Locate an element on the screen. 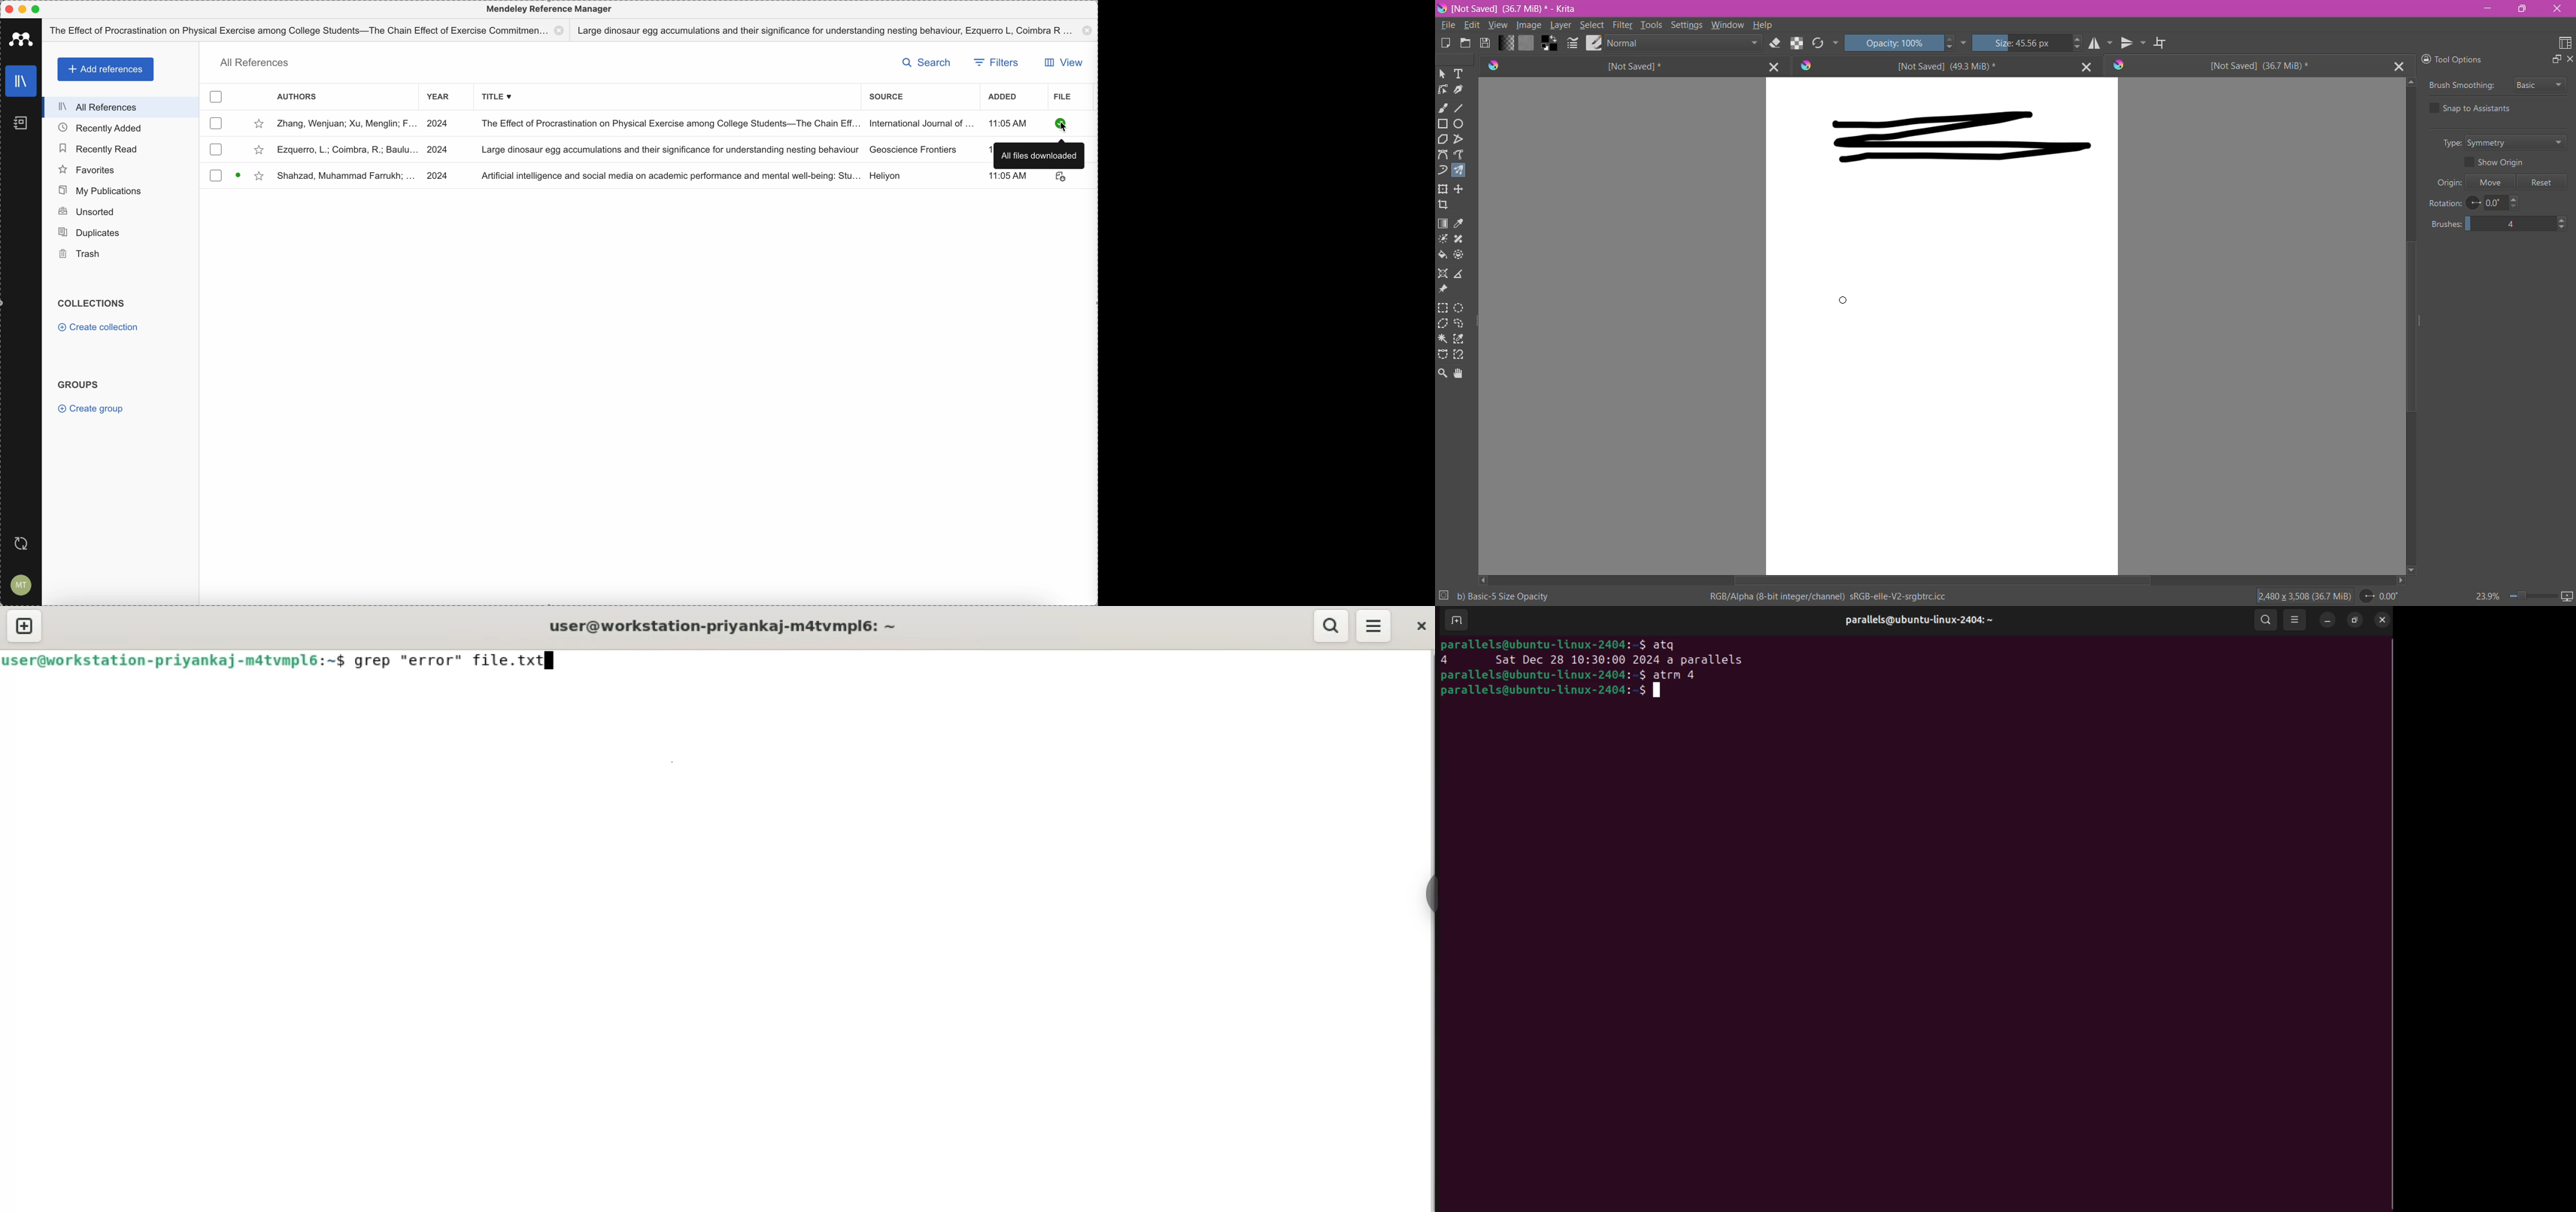 The height and width of the screenshot is (1232, 2576). recently read is located at coordinates (98, 150).